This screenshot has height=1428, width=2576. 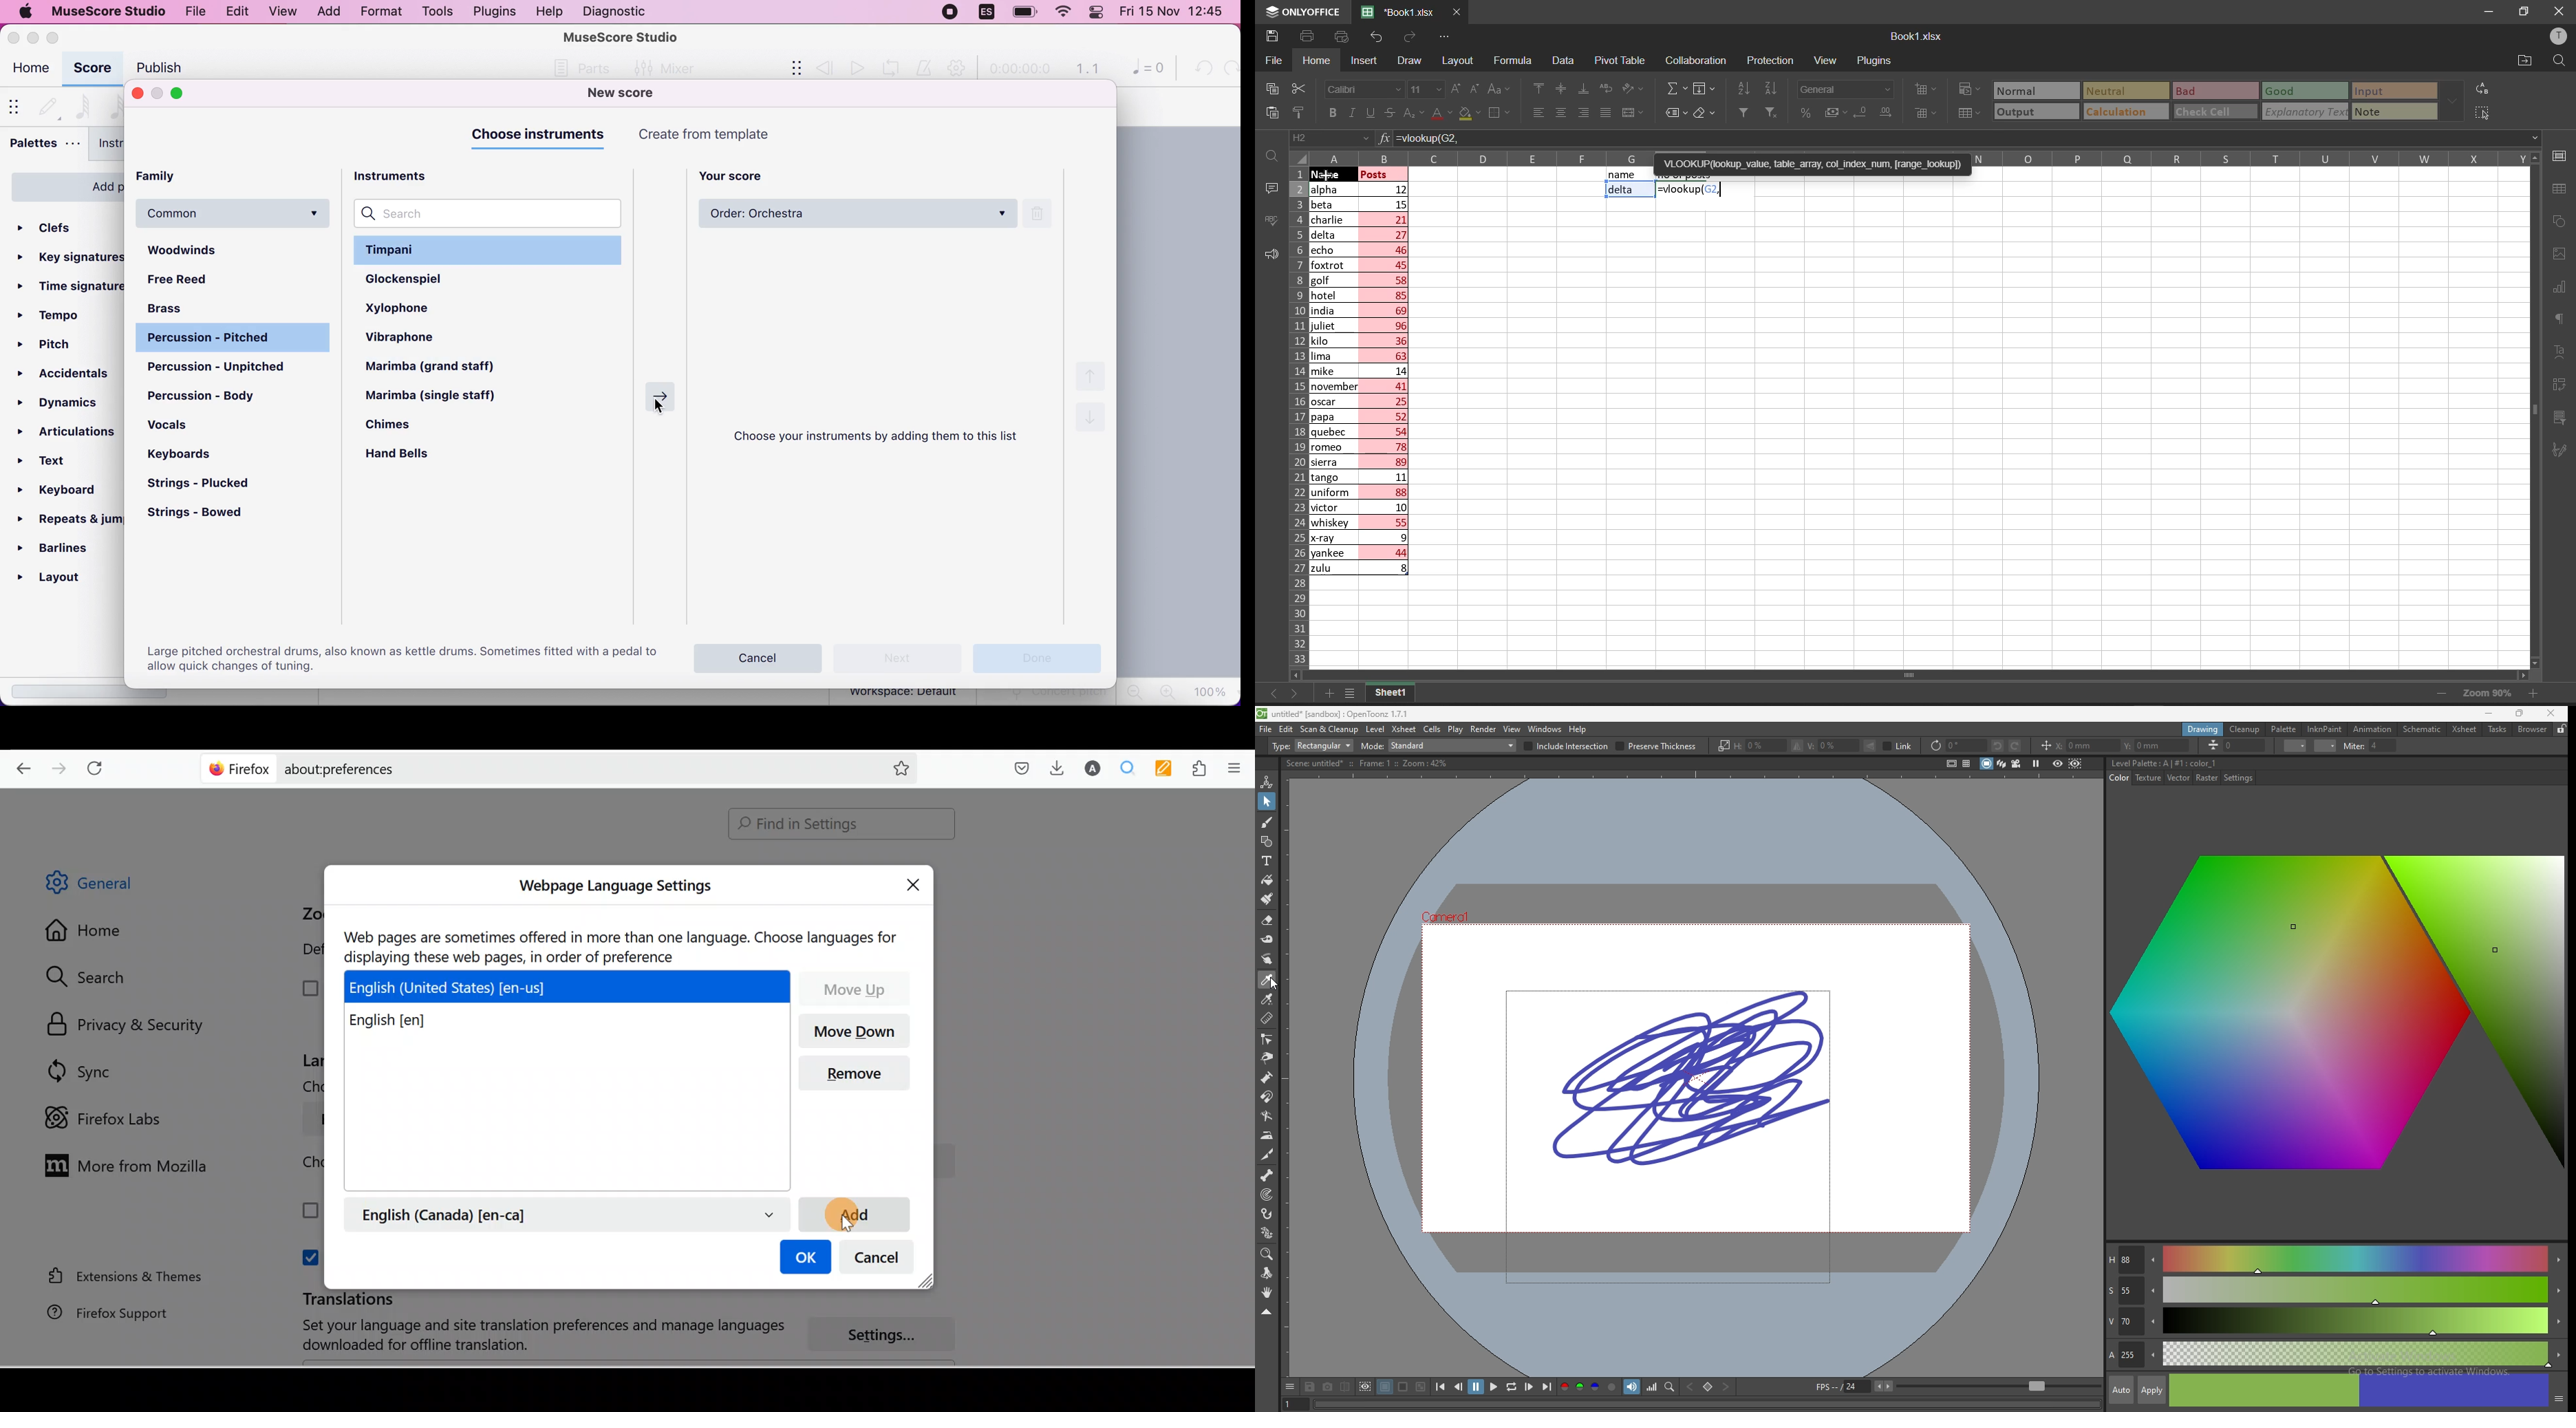 I want to click on file, so click(x=1267, y=729).